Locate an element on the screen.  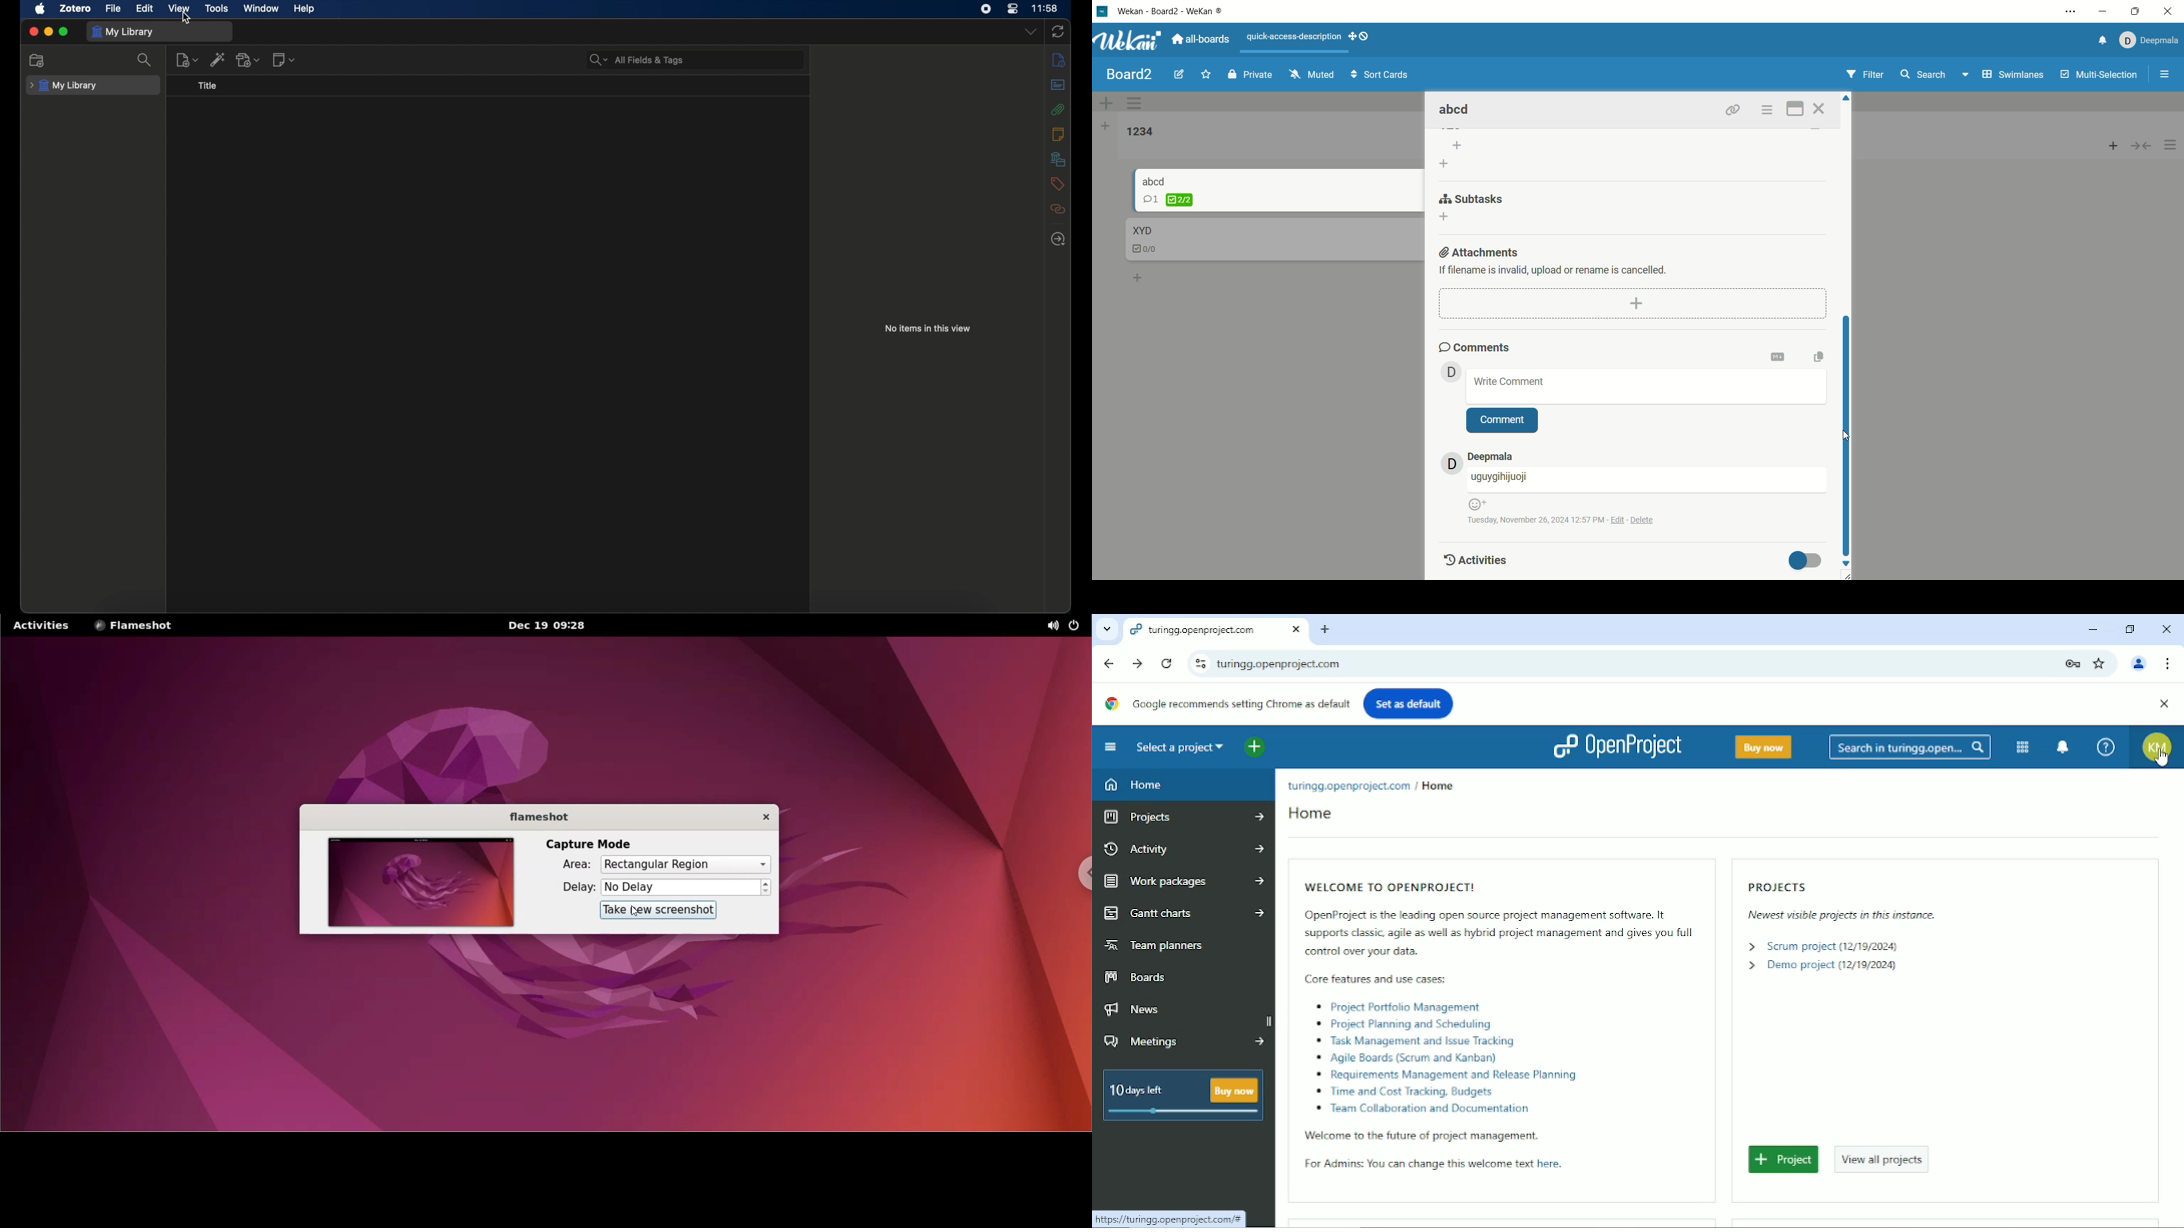
title is located at coordinates (207, 86).